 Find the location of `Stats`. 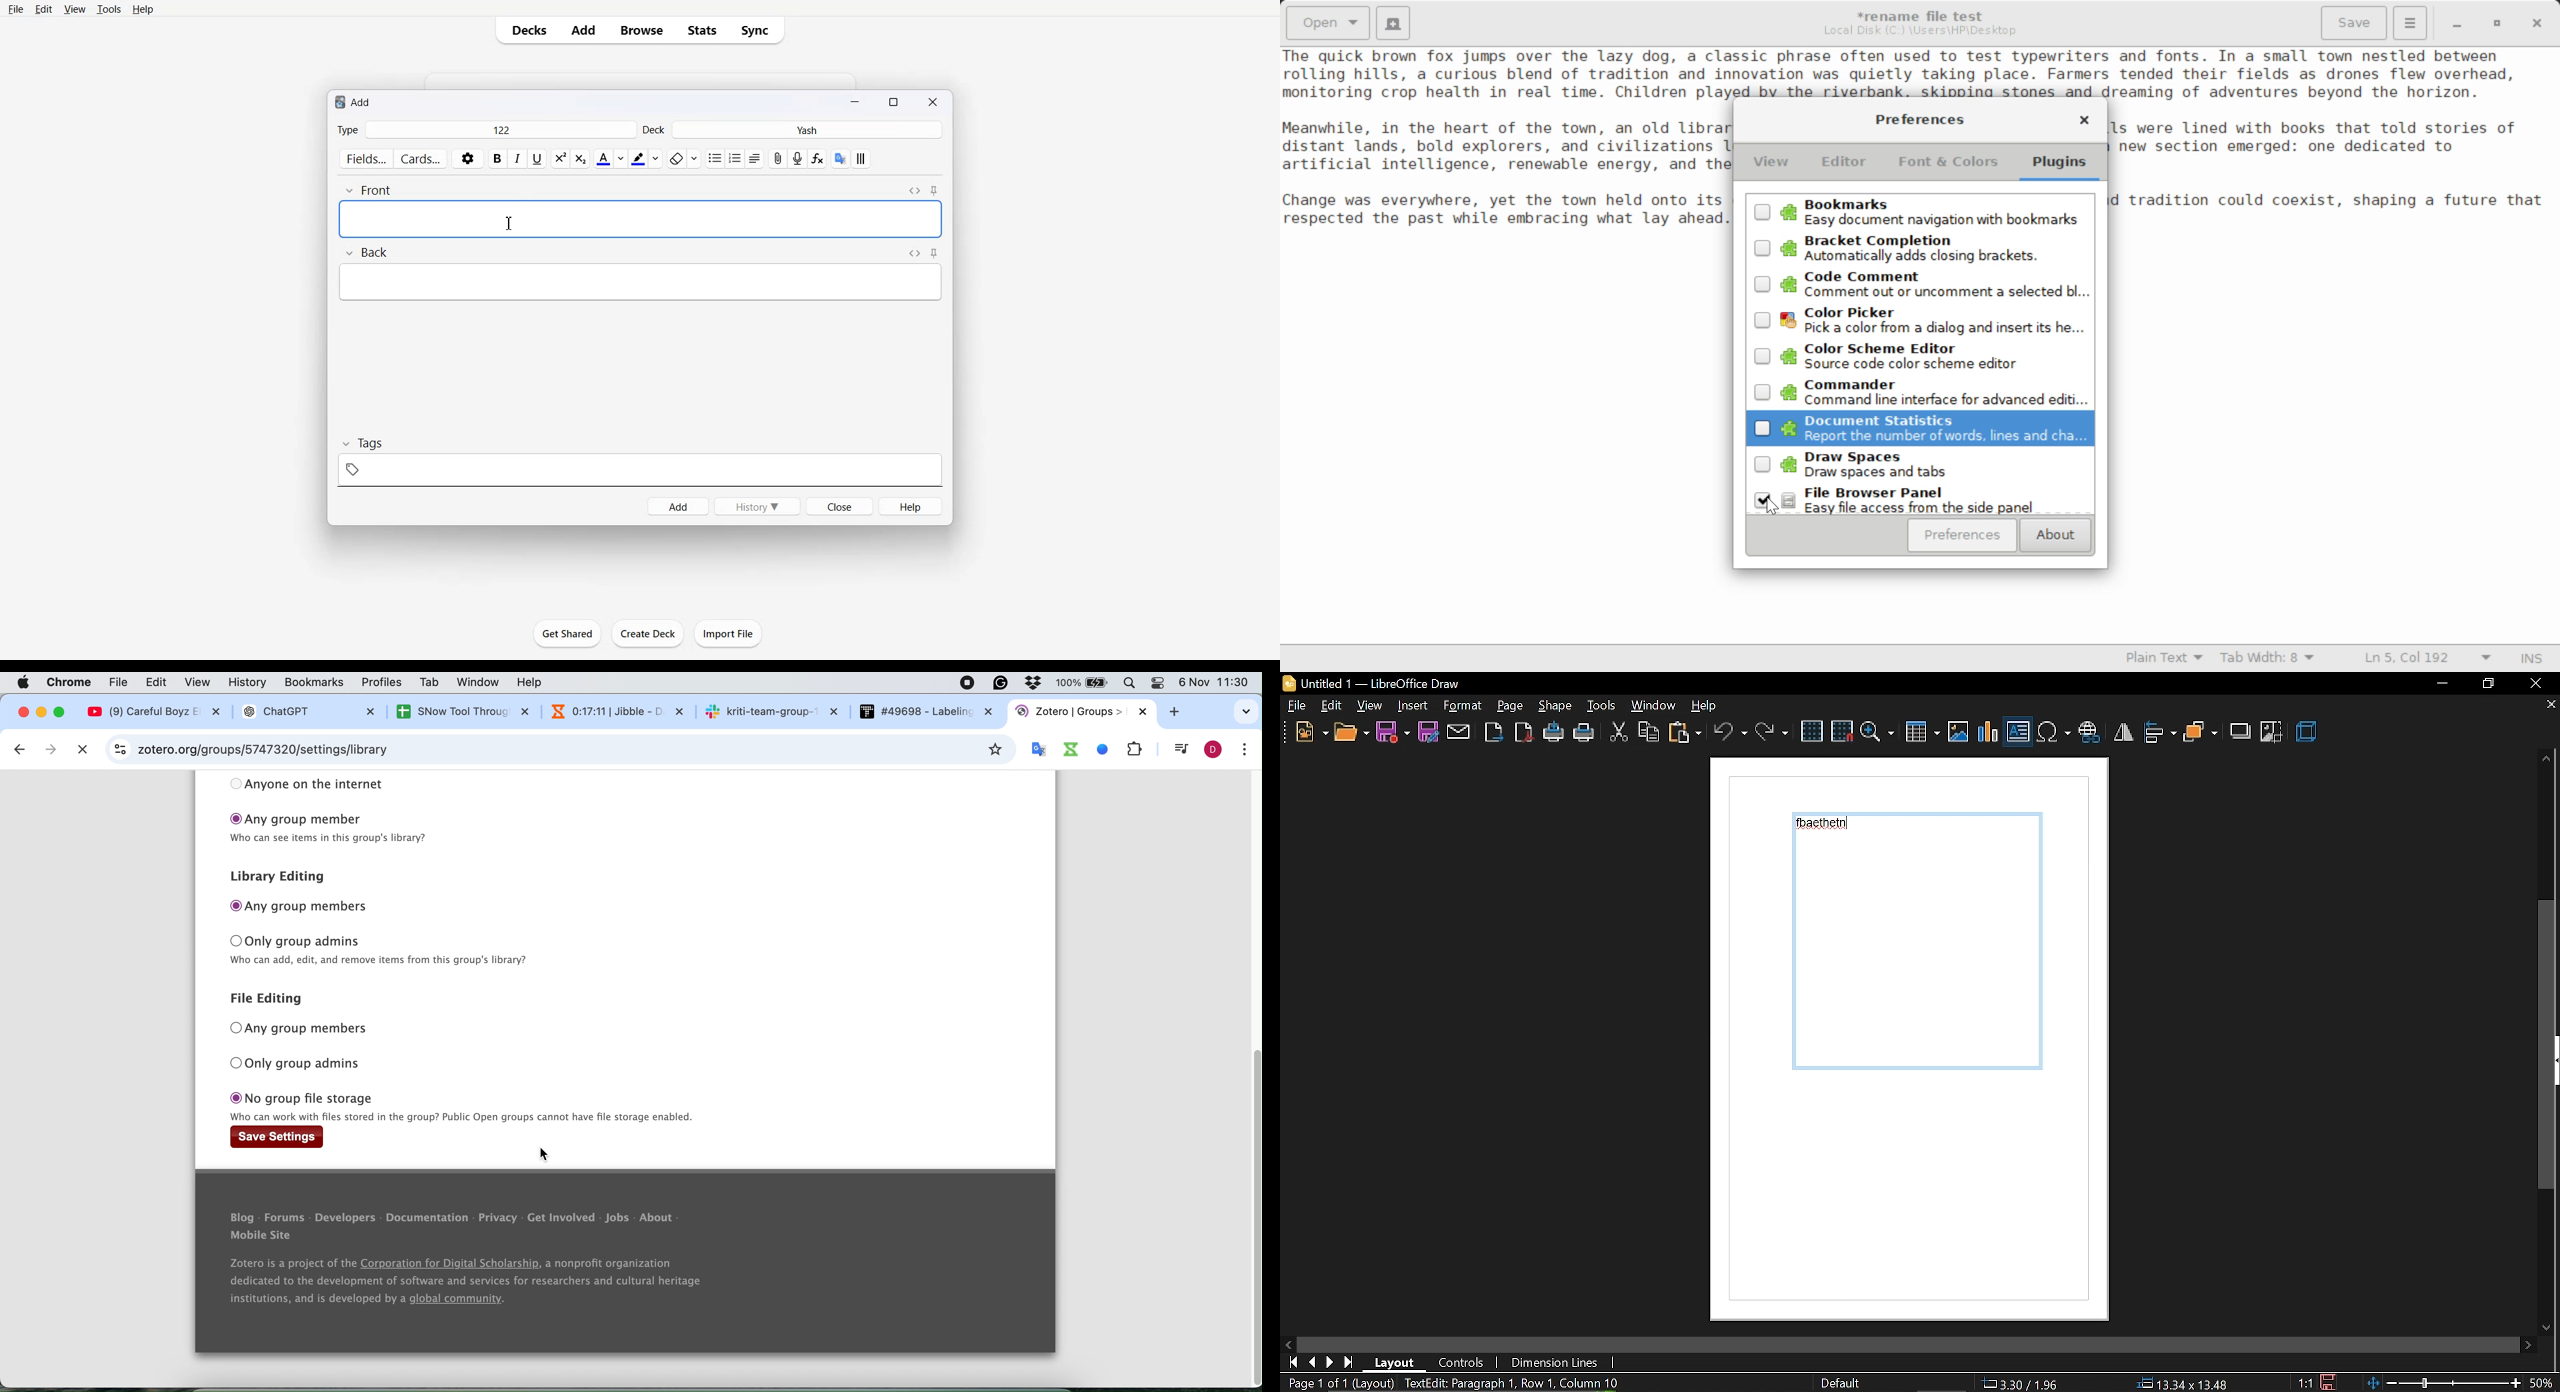

Stats is located at coordinates (701, 30).